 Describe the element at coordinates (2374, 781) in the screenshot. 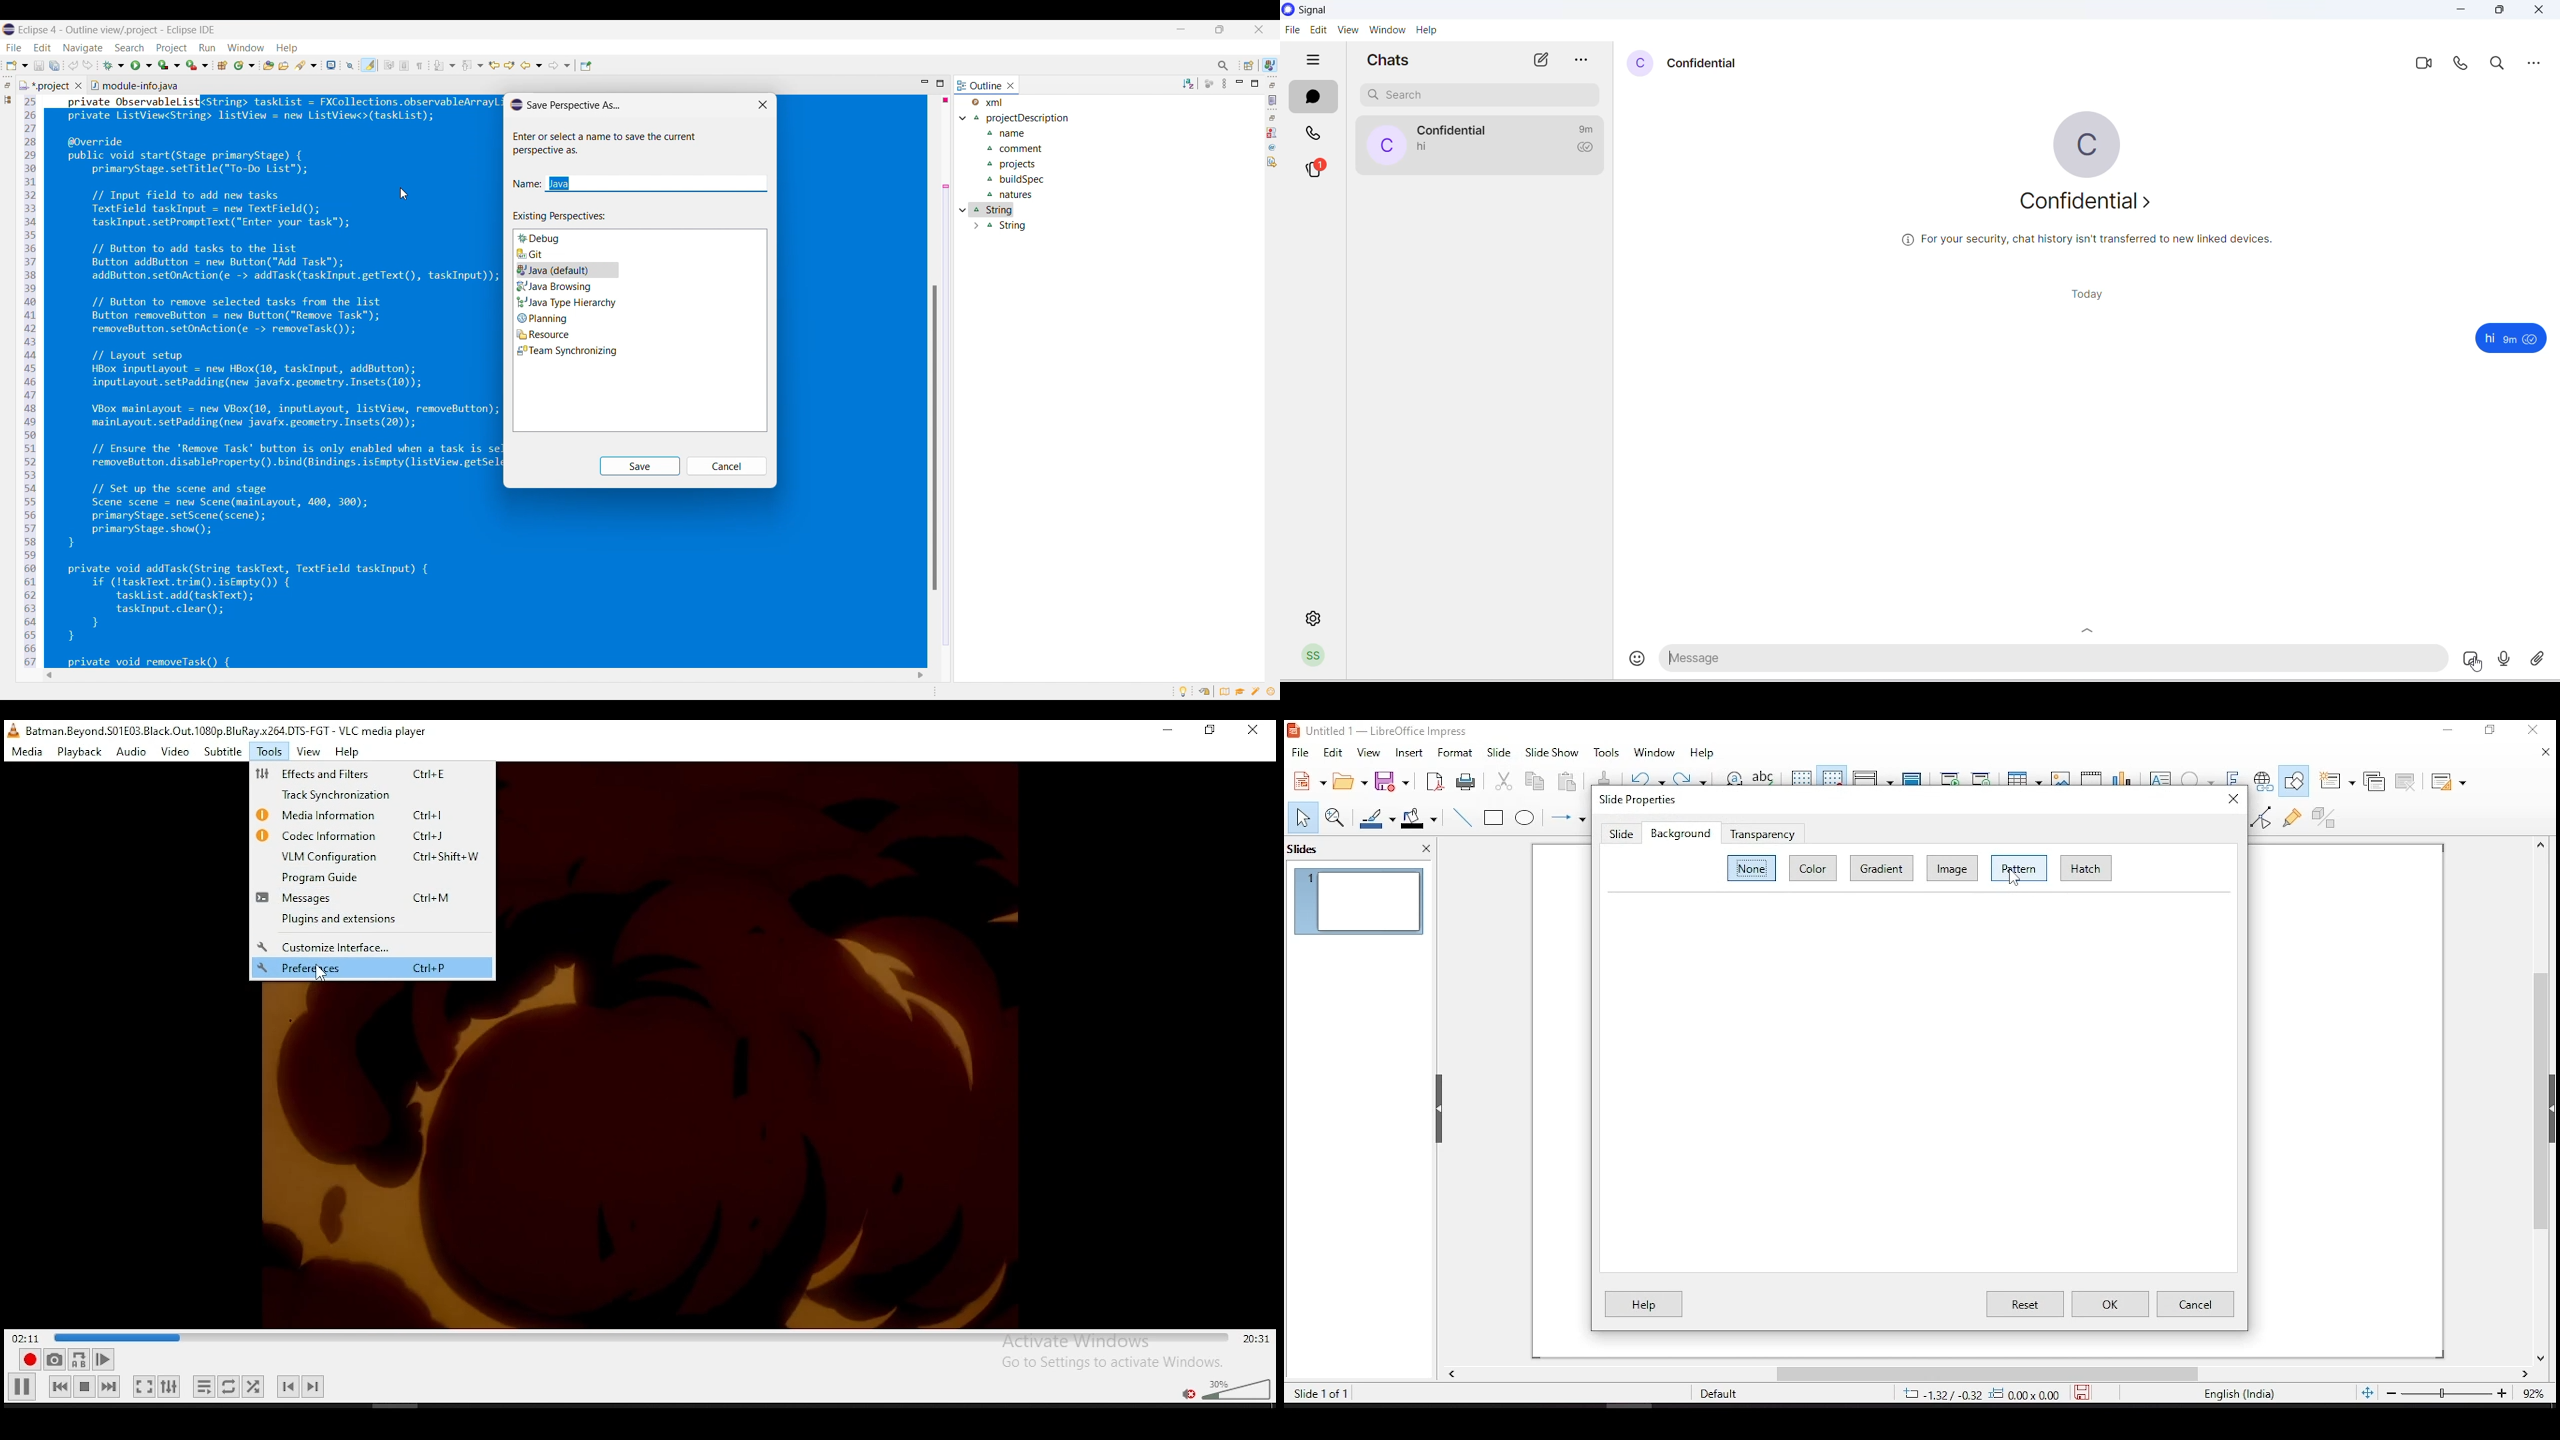

I see `duplicate slide` at that location.